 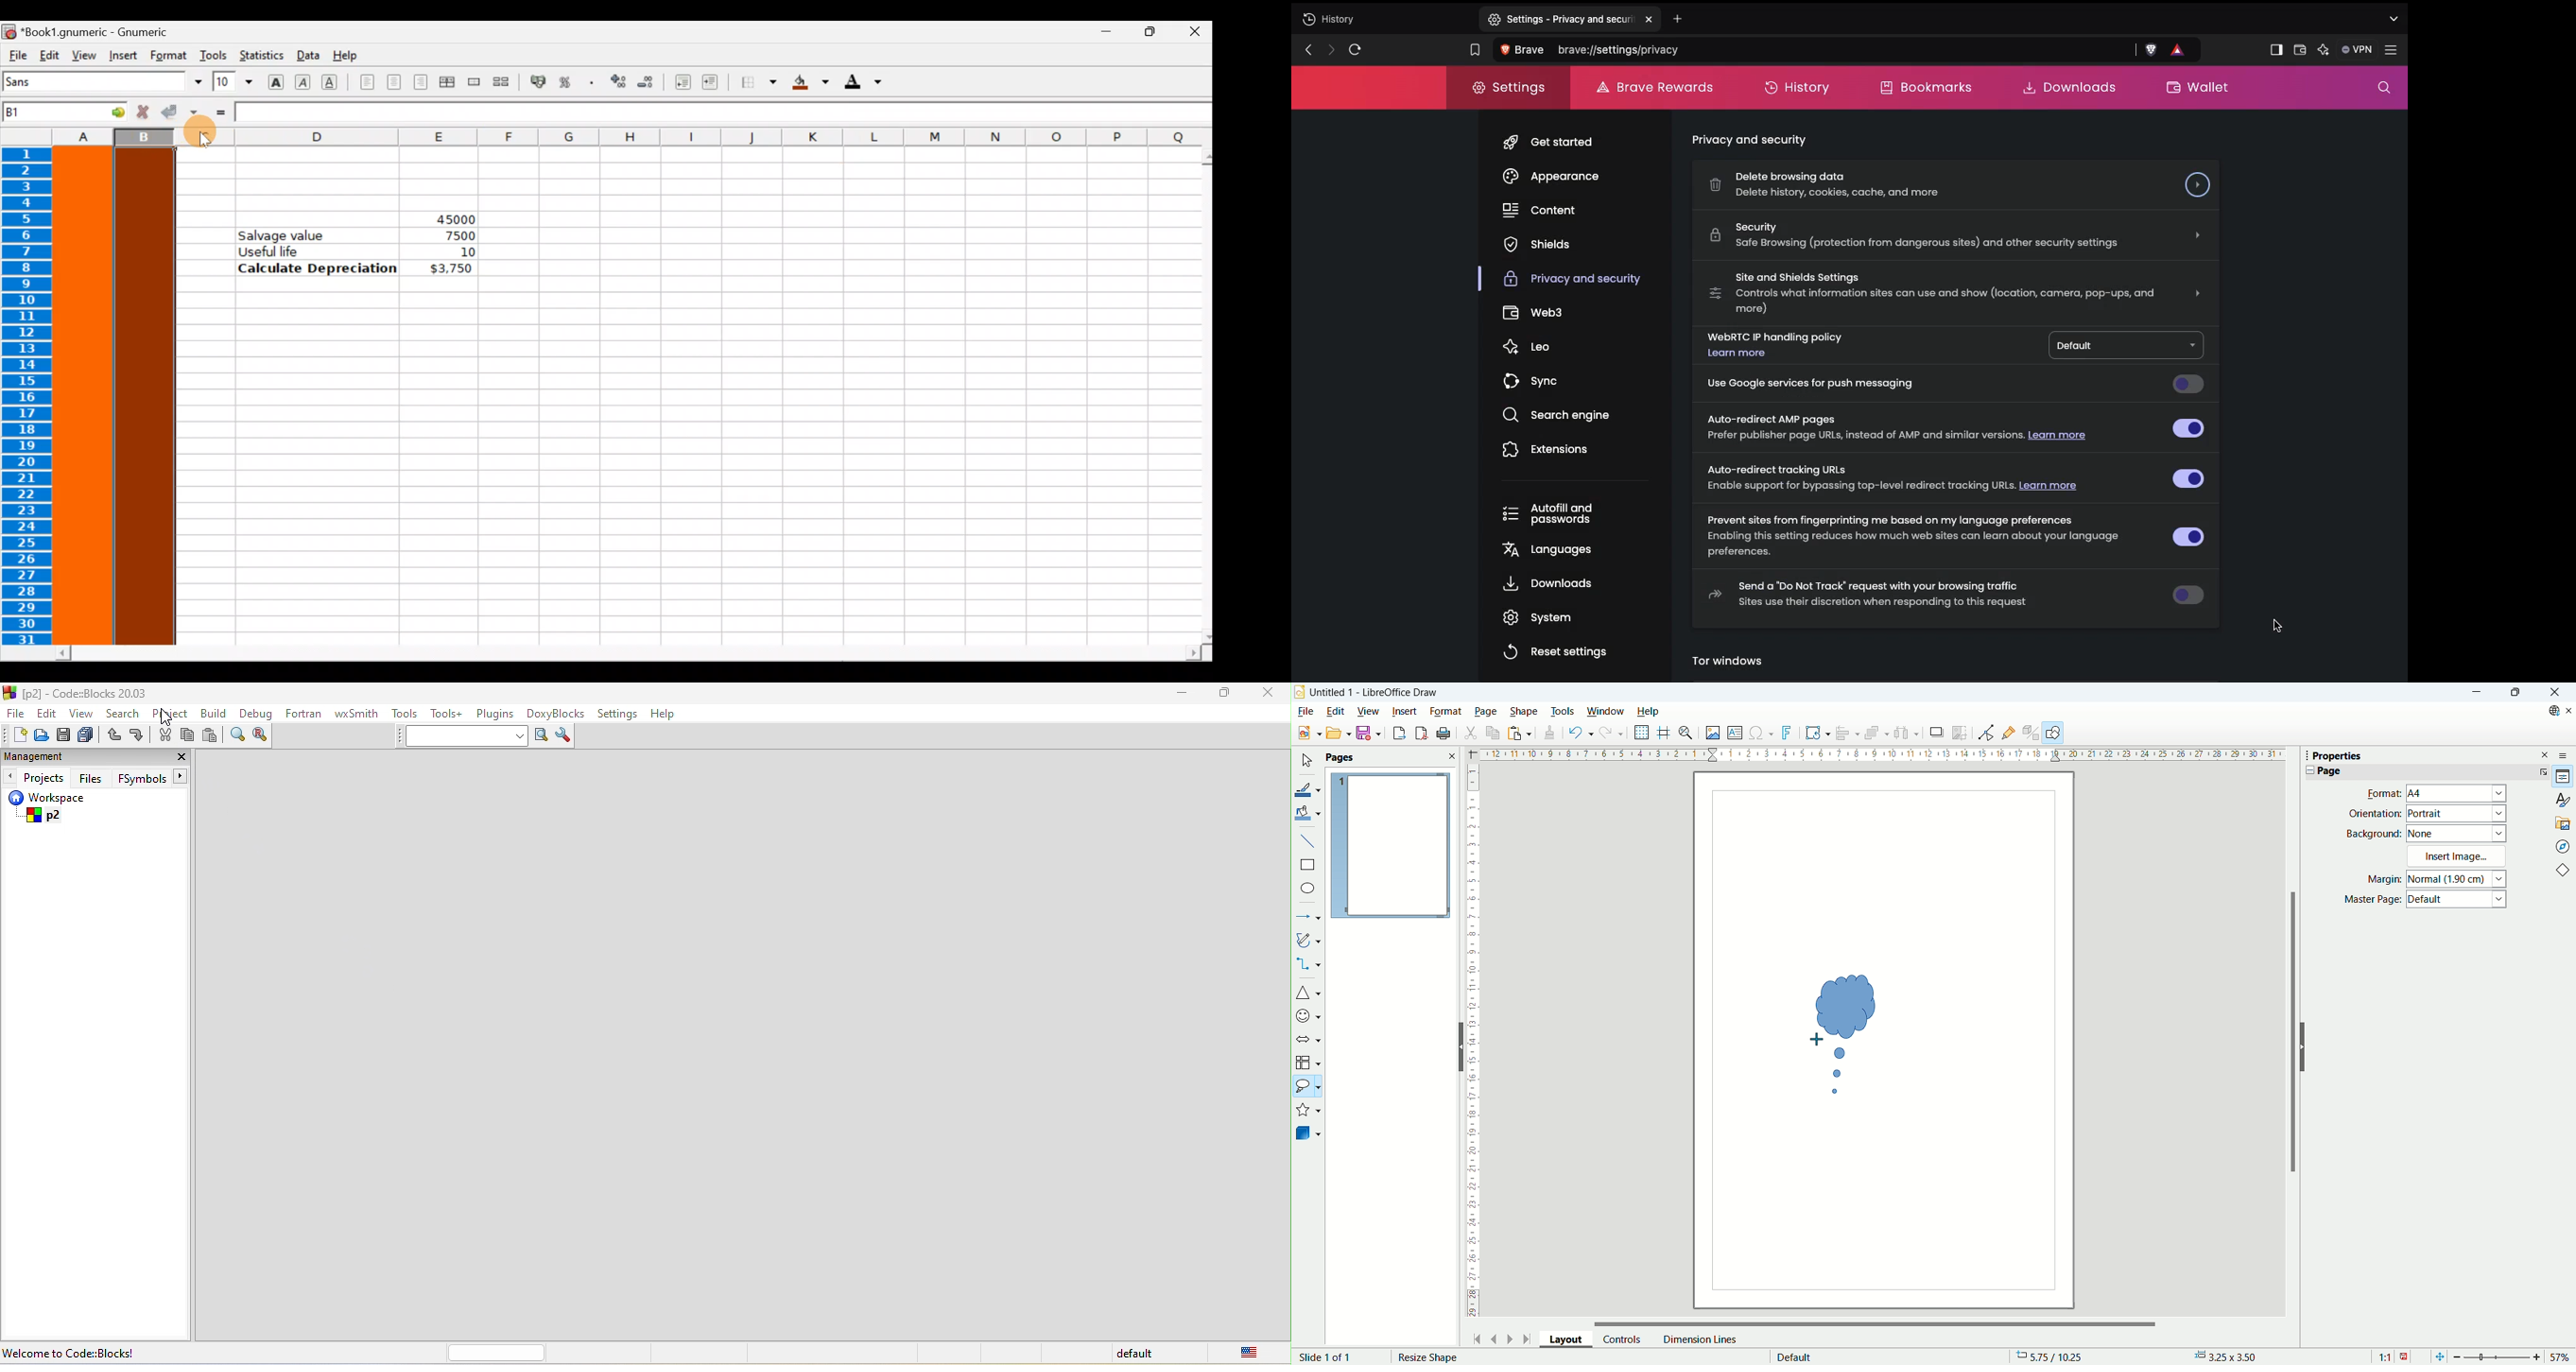 I want to click on Cells, so click(x=667, y=476).